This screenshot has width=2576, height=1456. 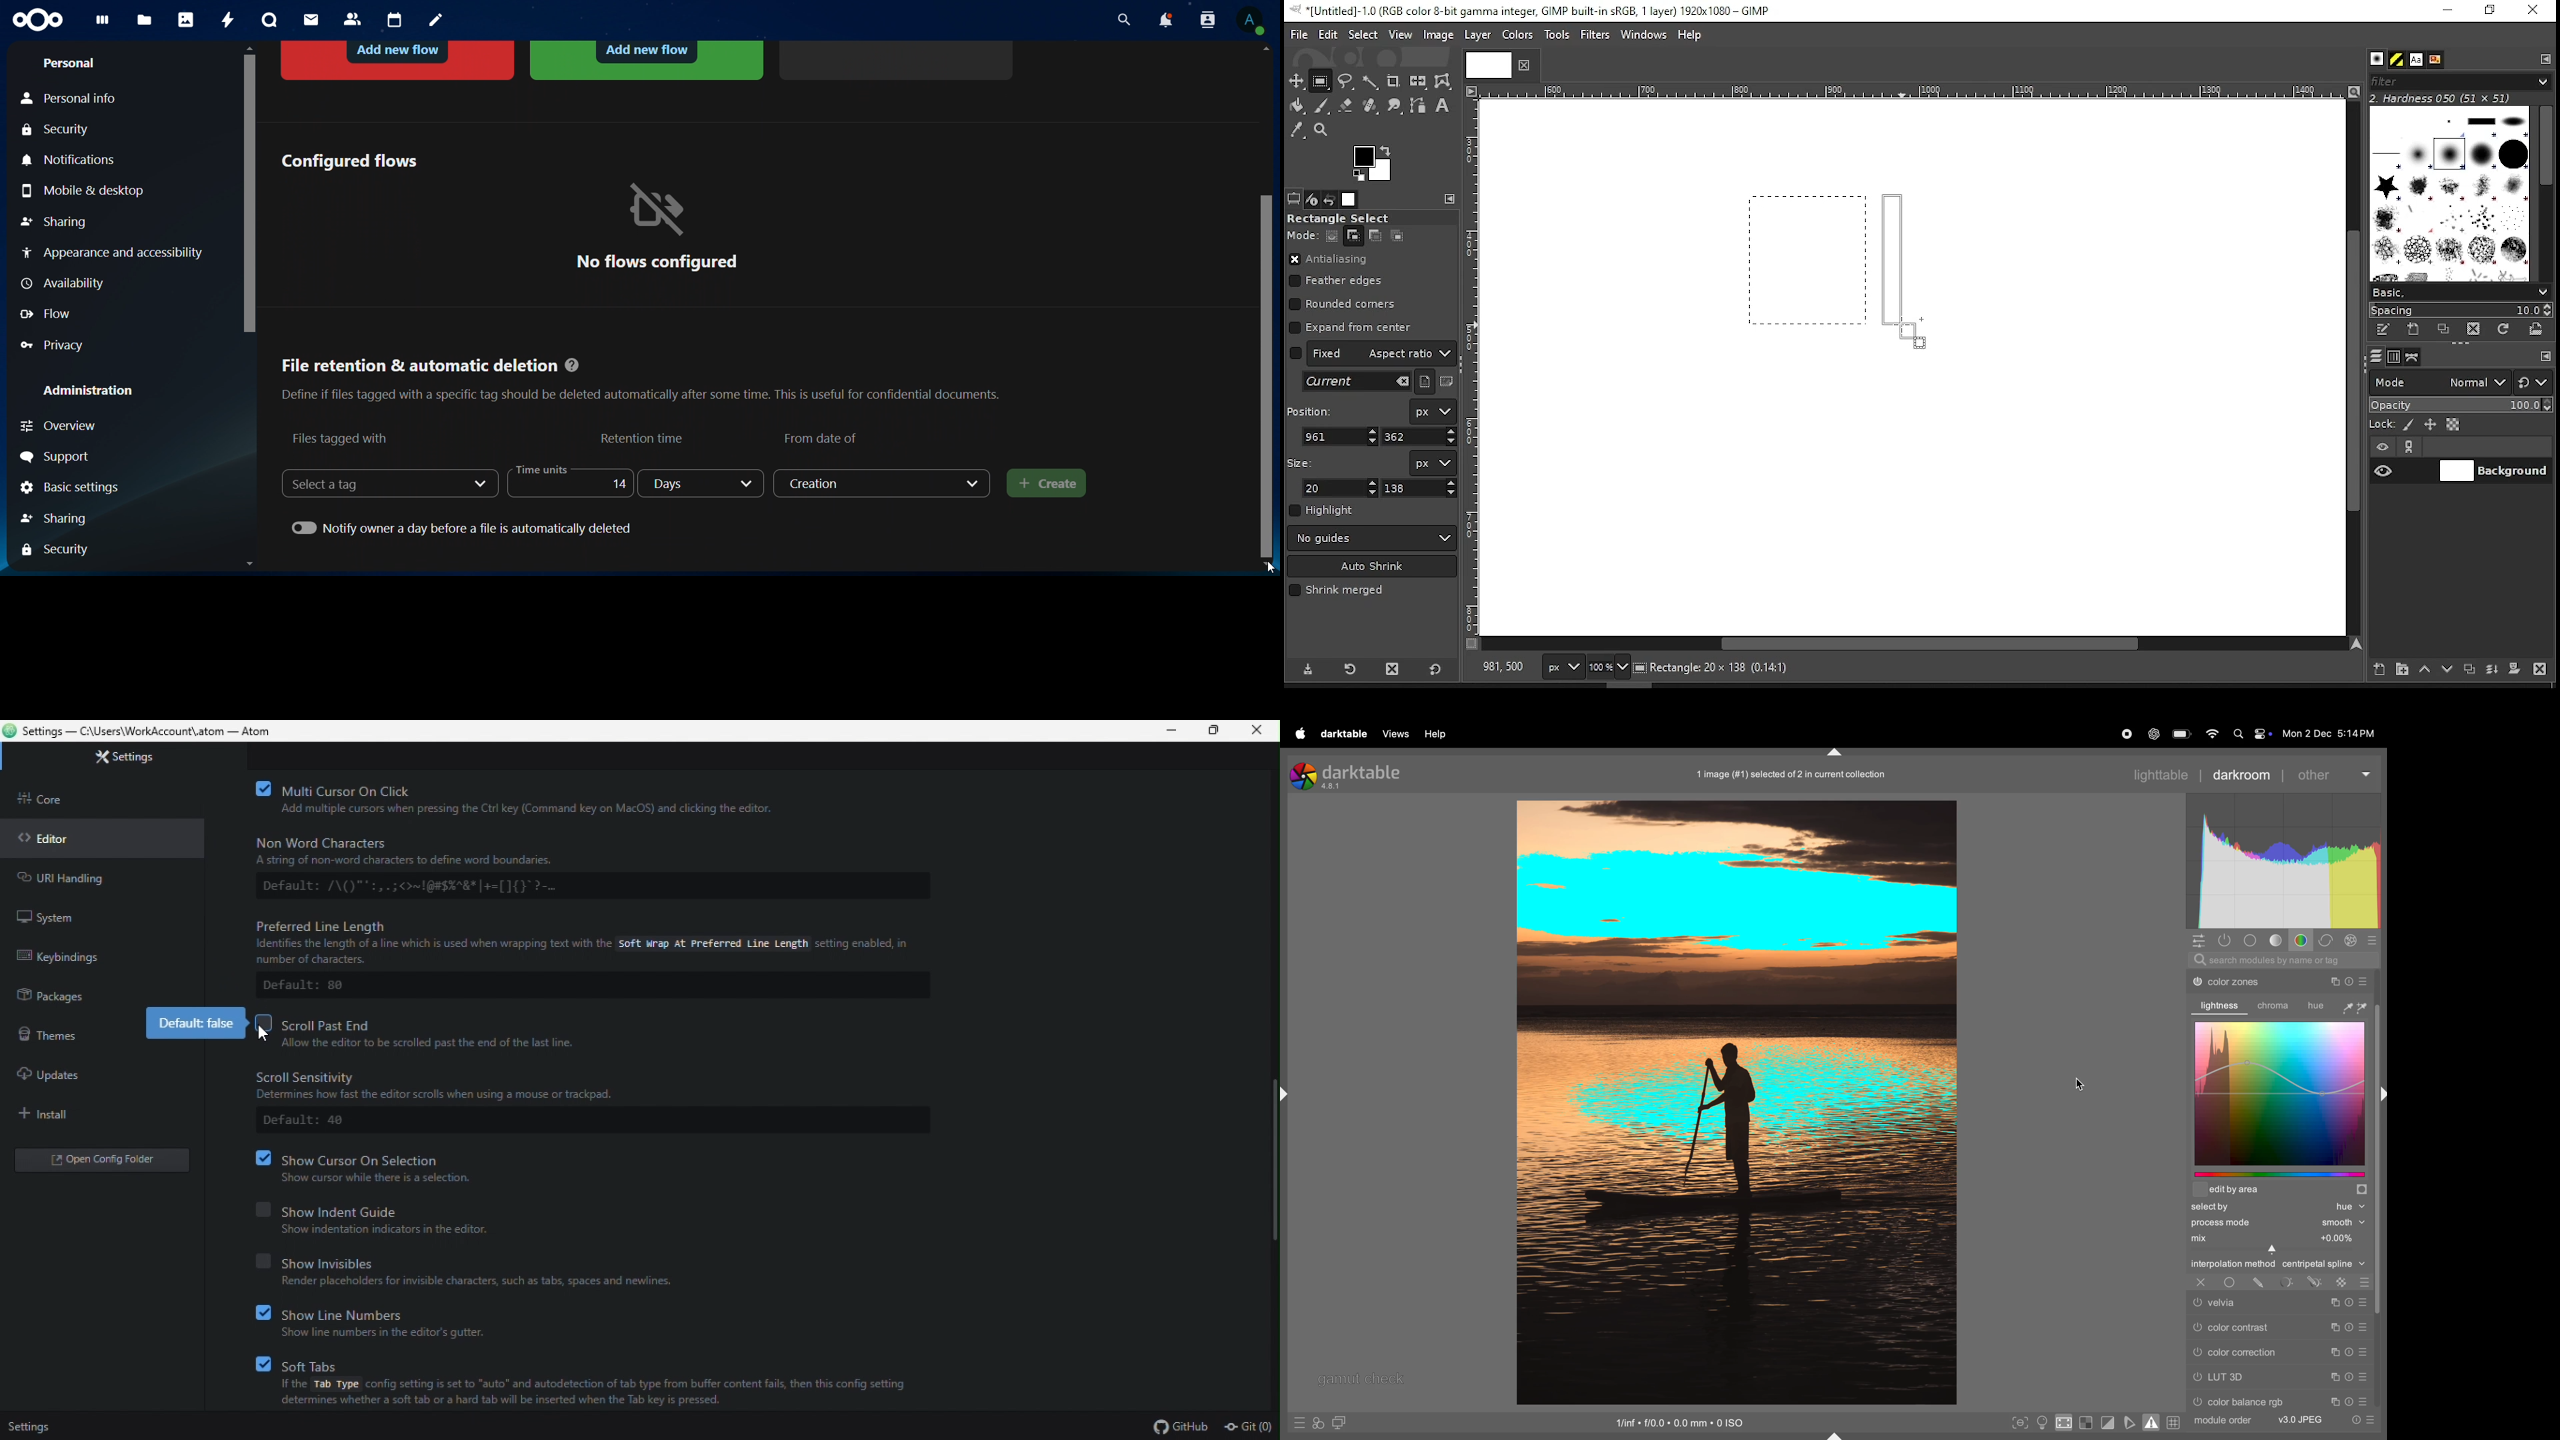 I want to click on Settings, so click(x=135, y=759).